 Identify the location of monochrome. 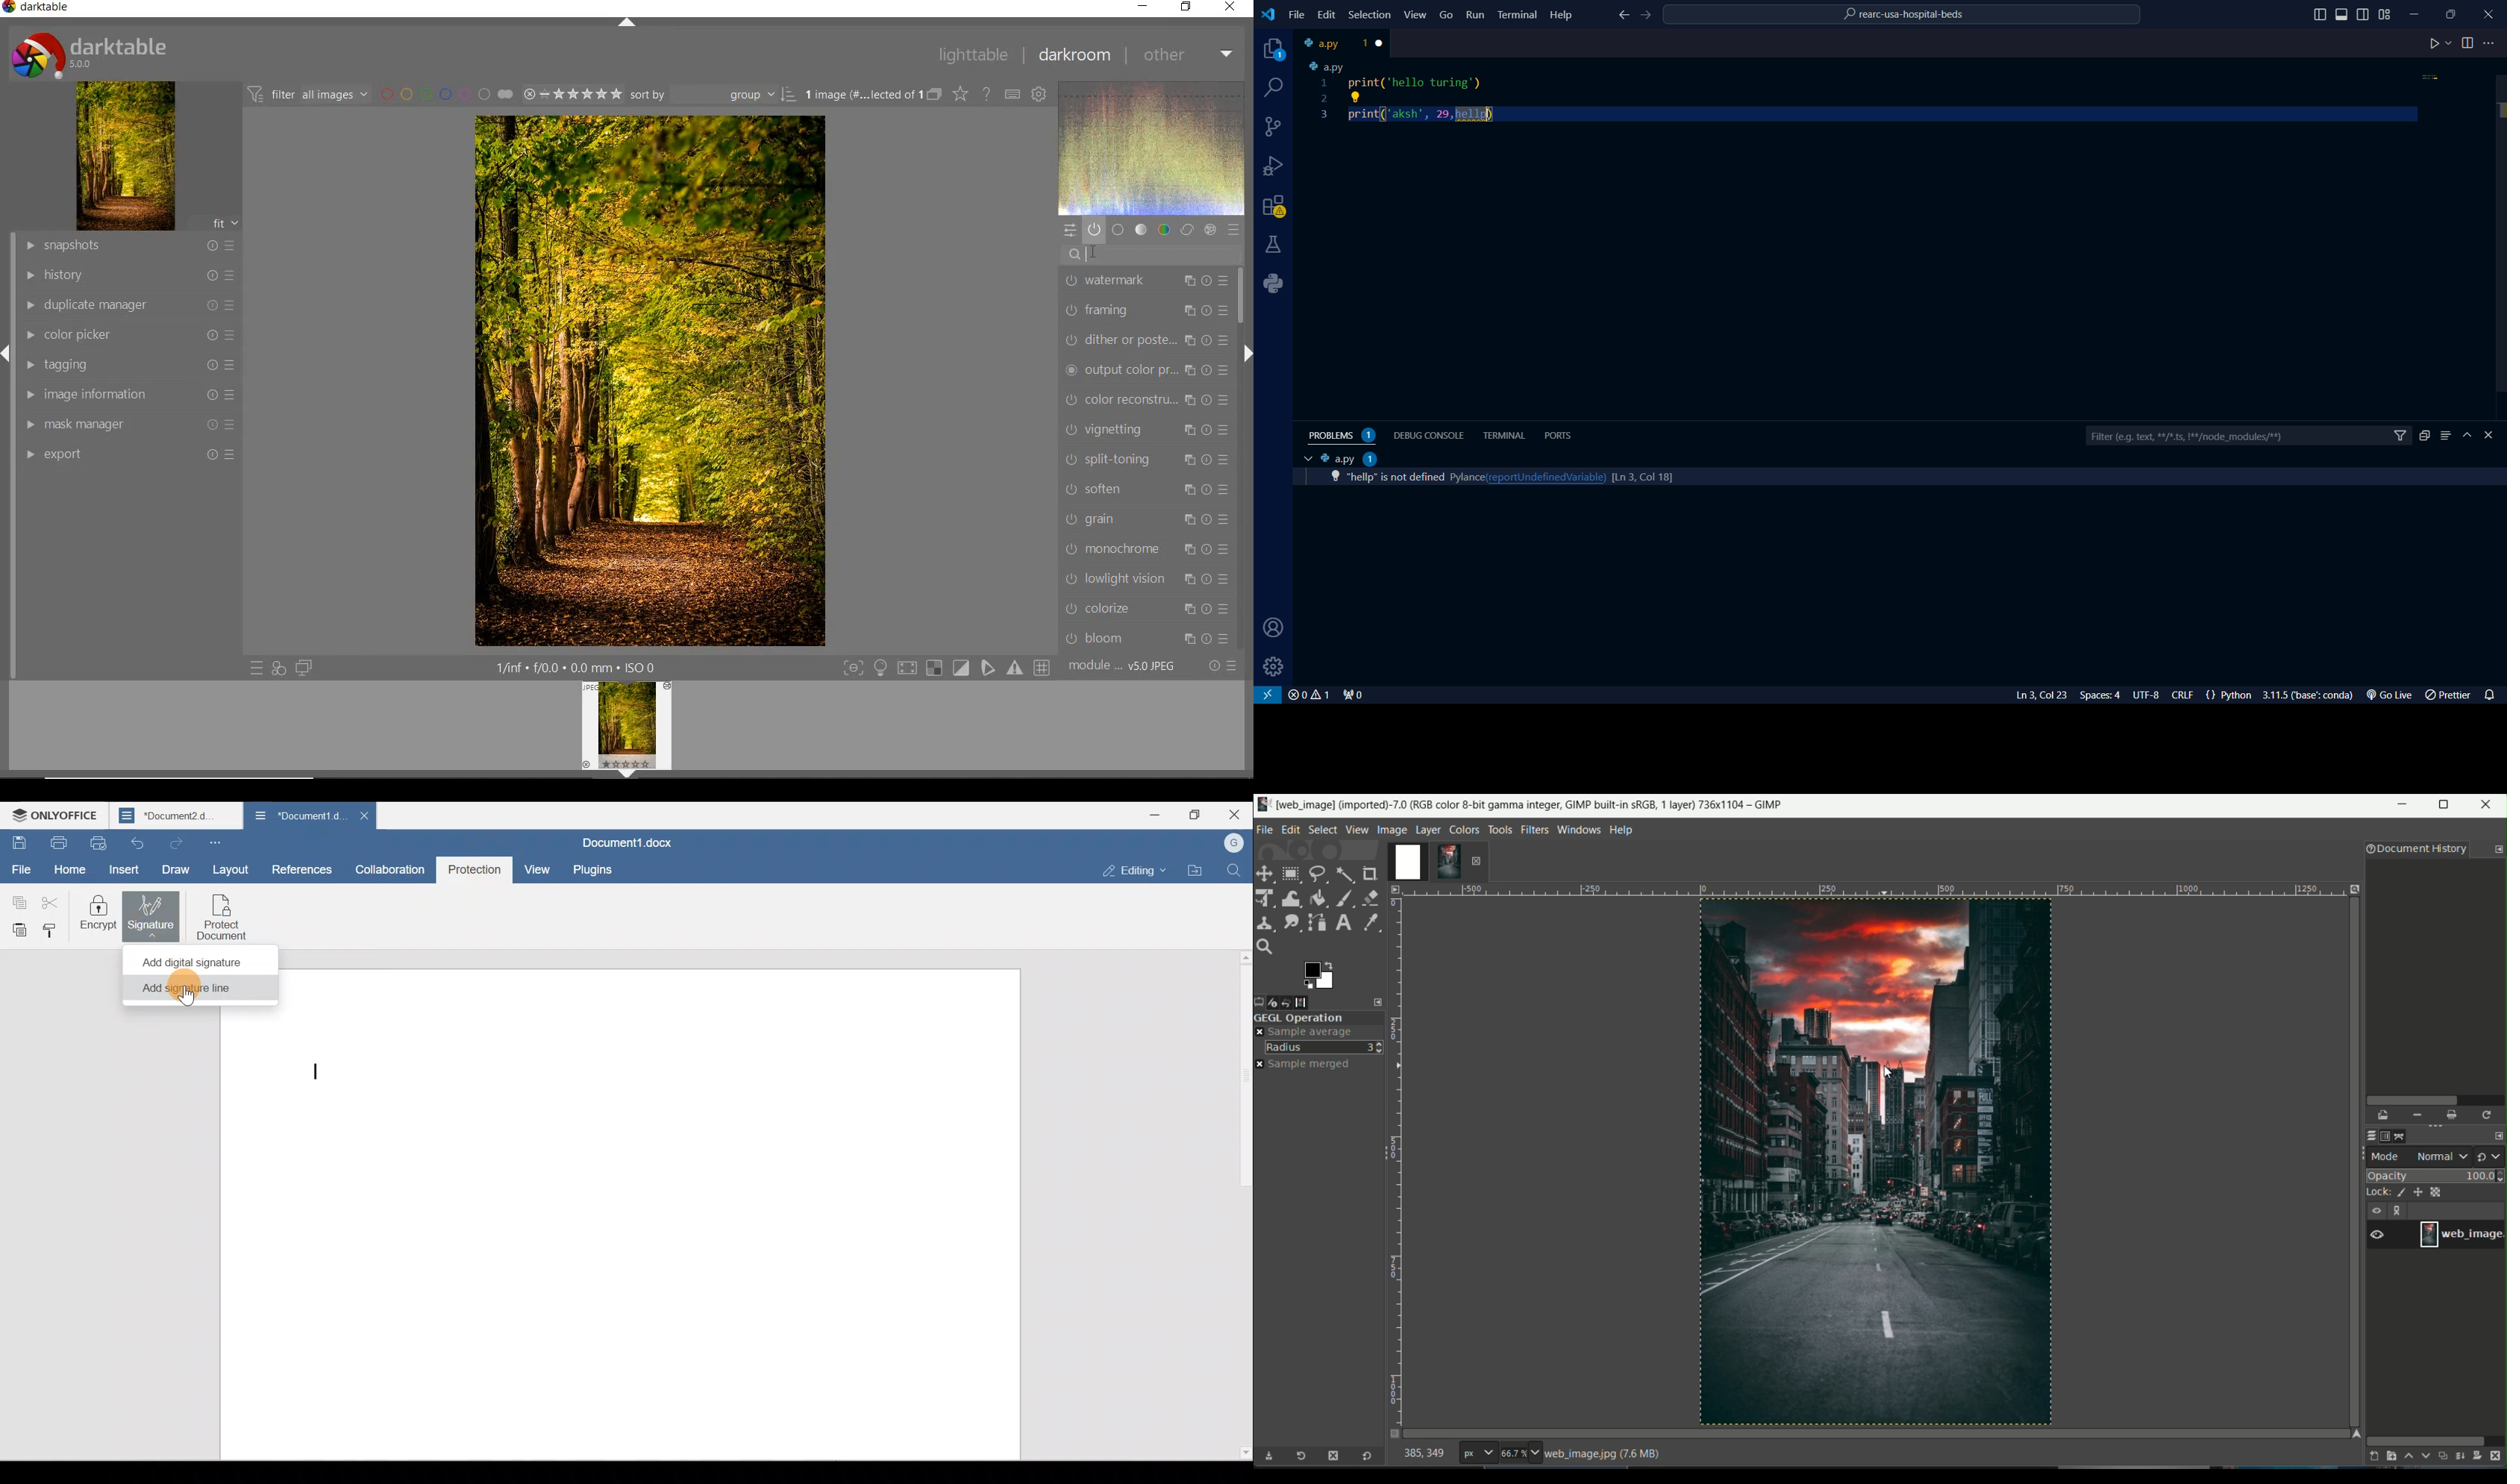
(1149, 548).